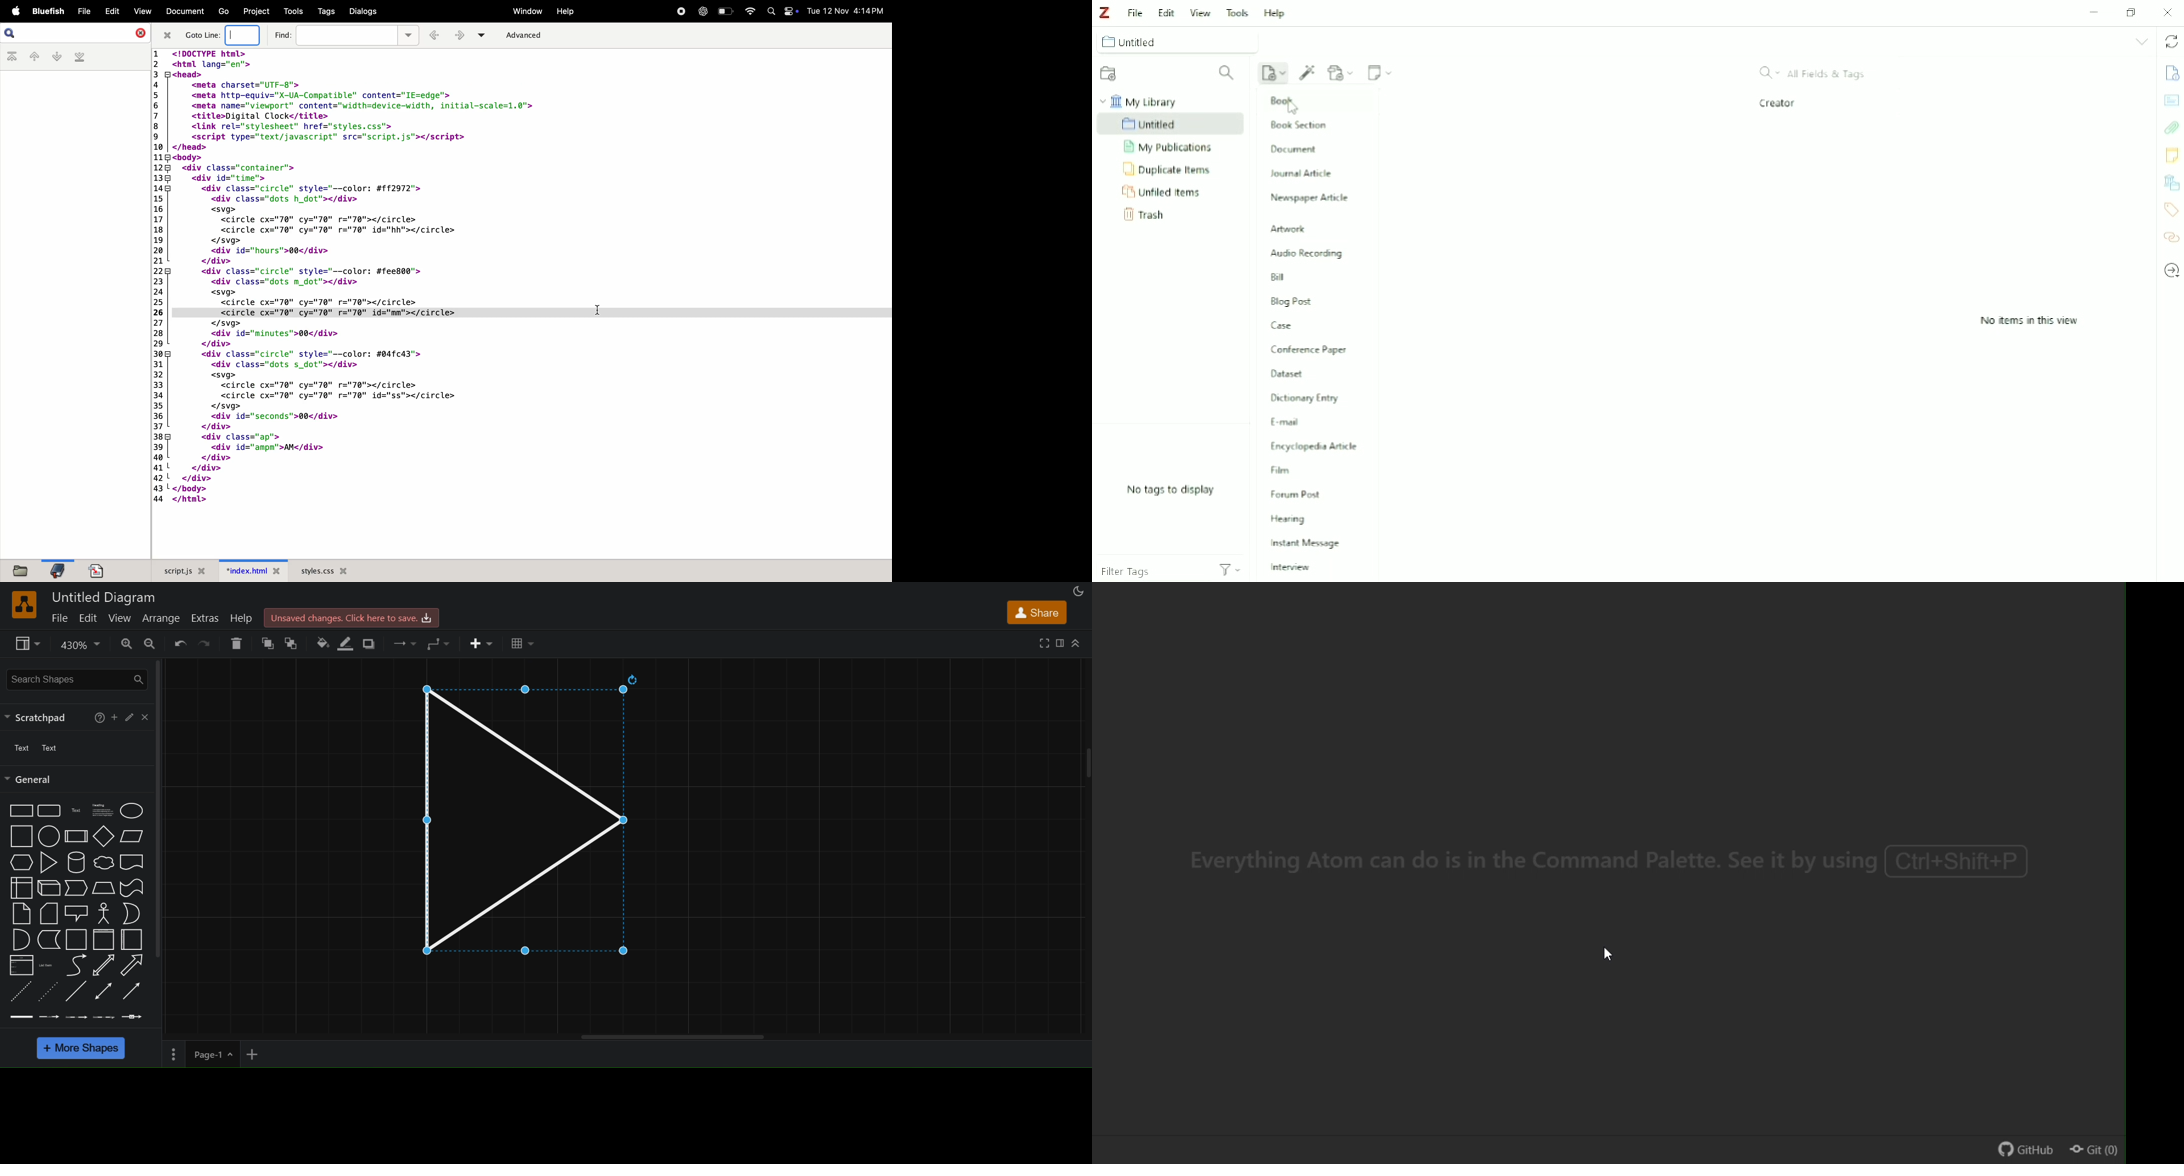 The image size is (2184, 1176). What do you see at coordinates (1168, 147) in the screenshot?
I see `My Publications` at bounding box center [1168, 147].